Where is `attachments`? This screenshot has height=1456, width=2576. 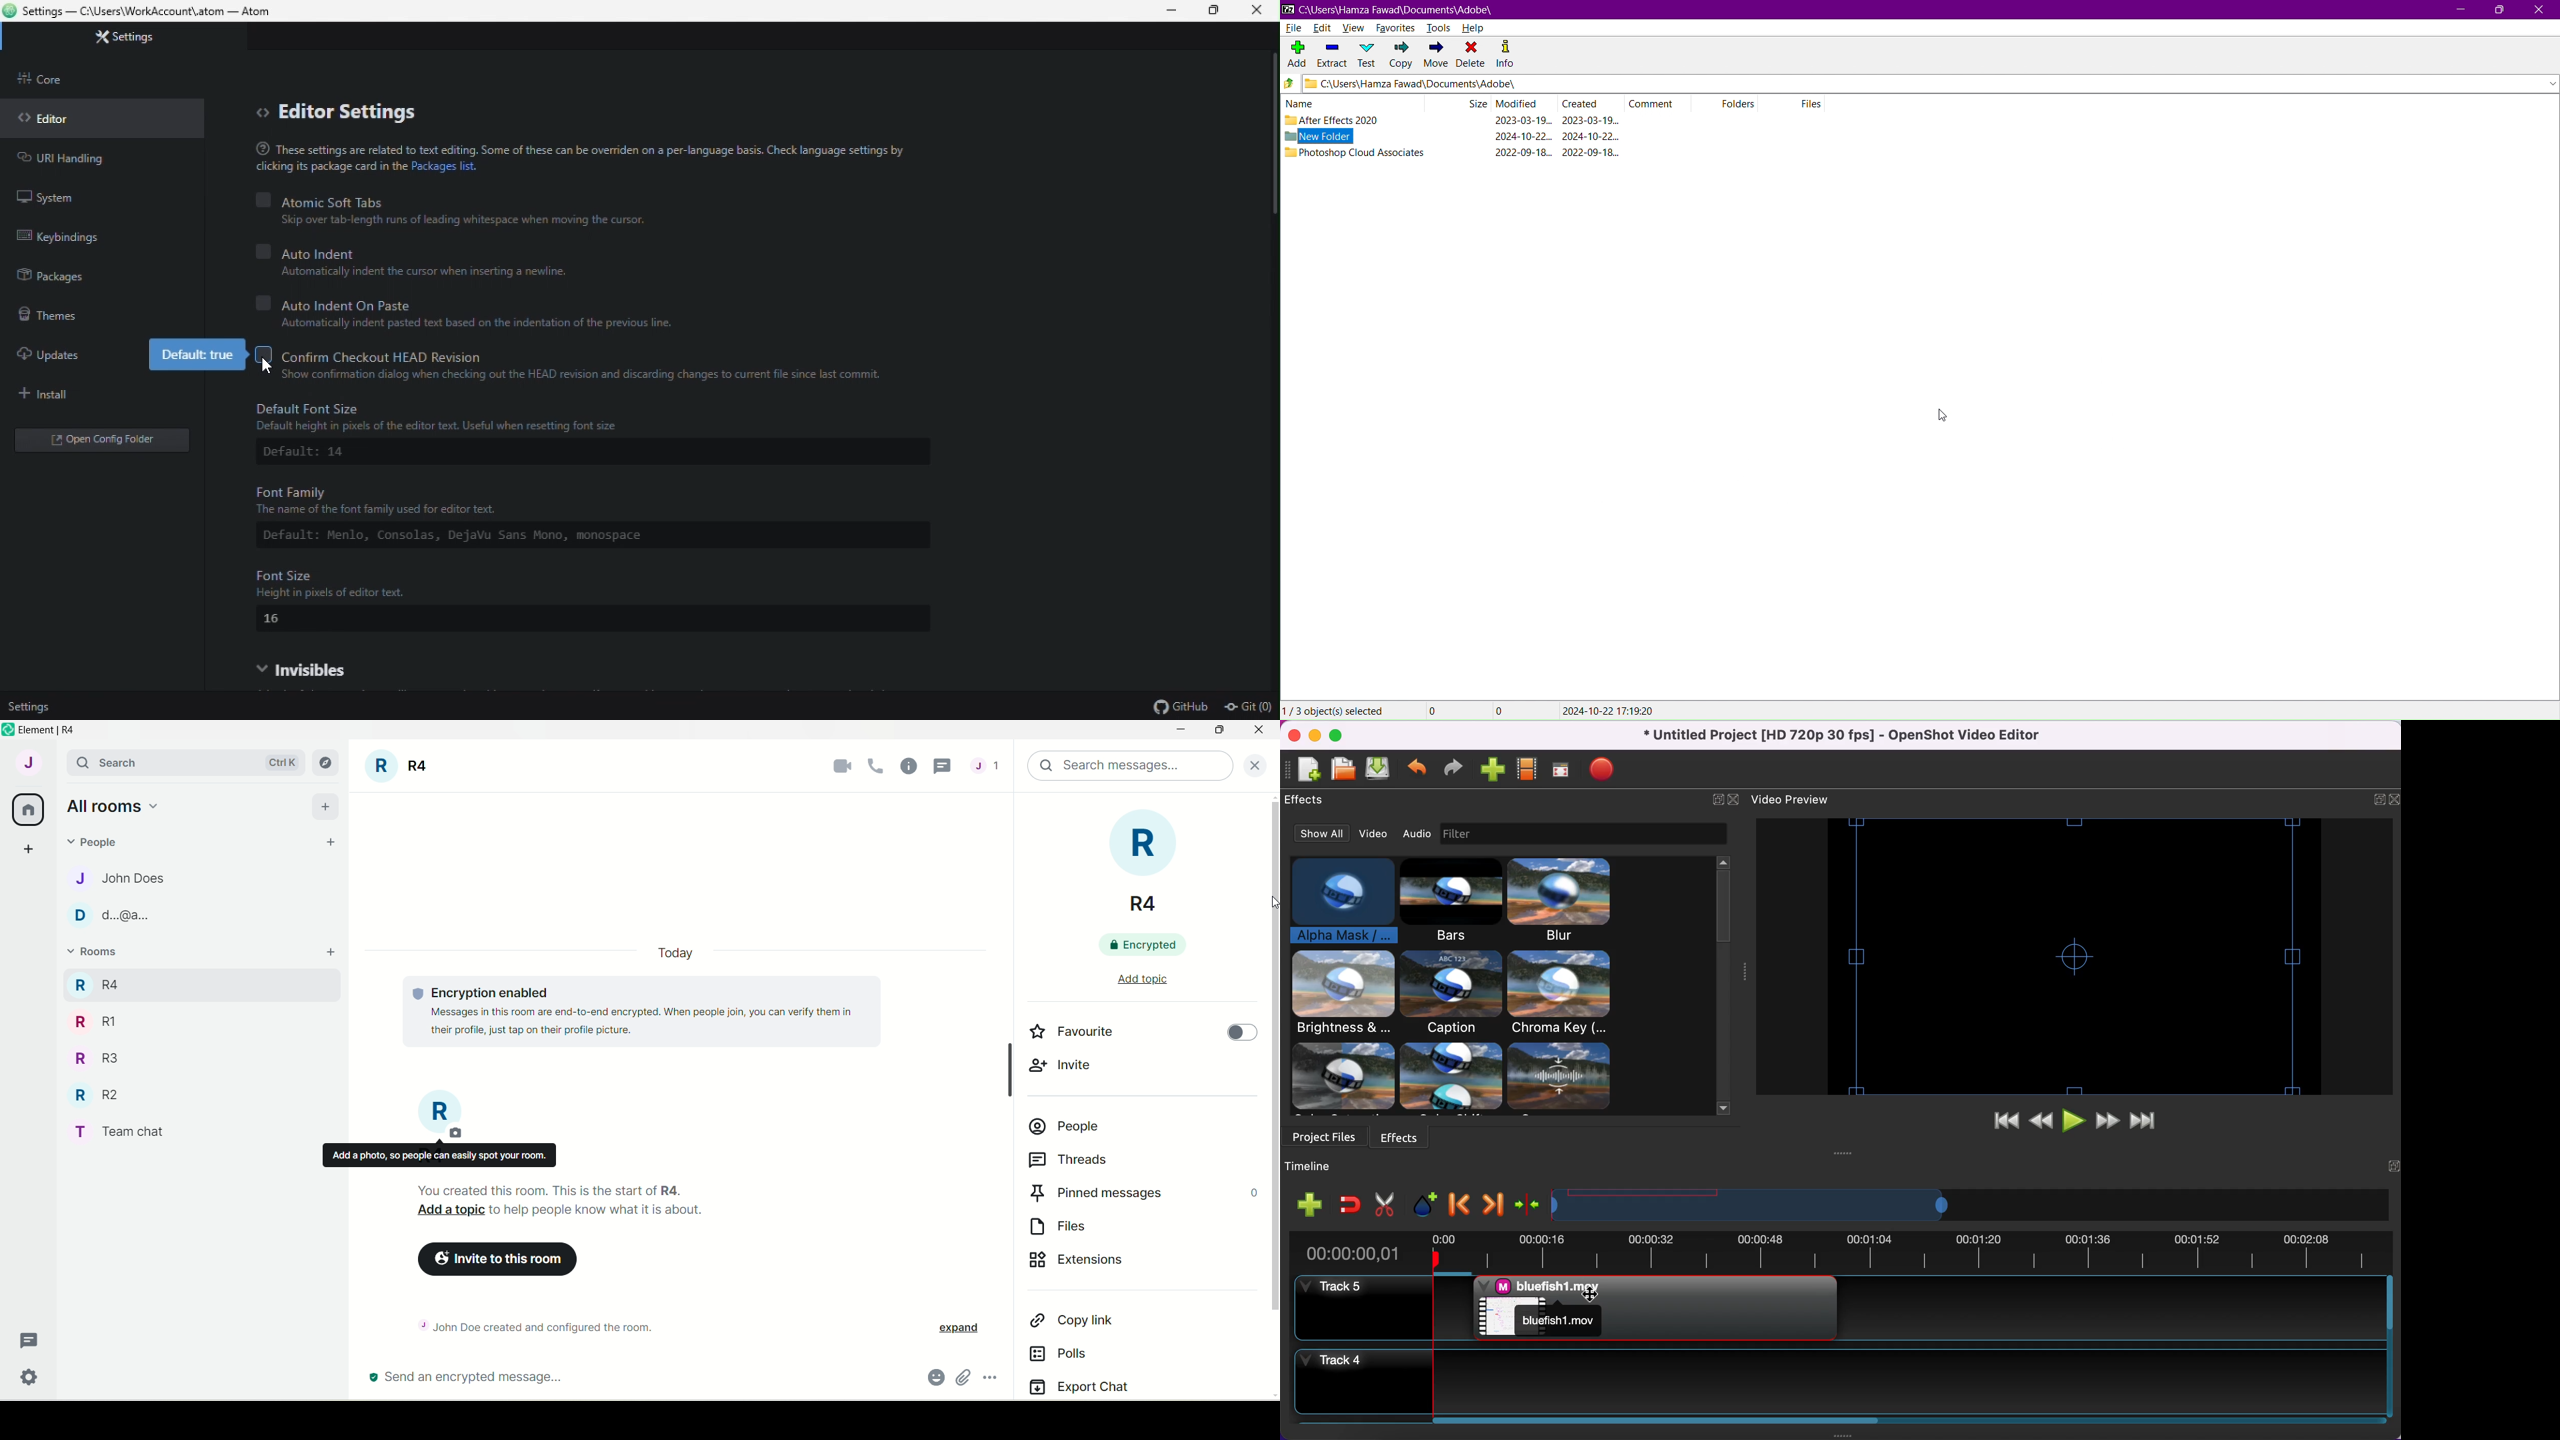
attachments is located at coordinates (961, 1378).